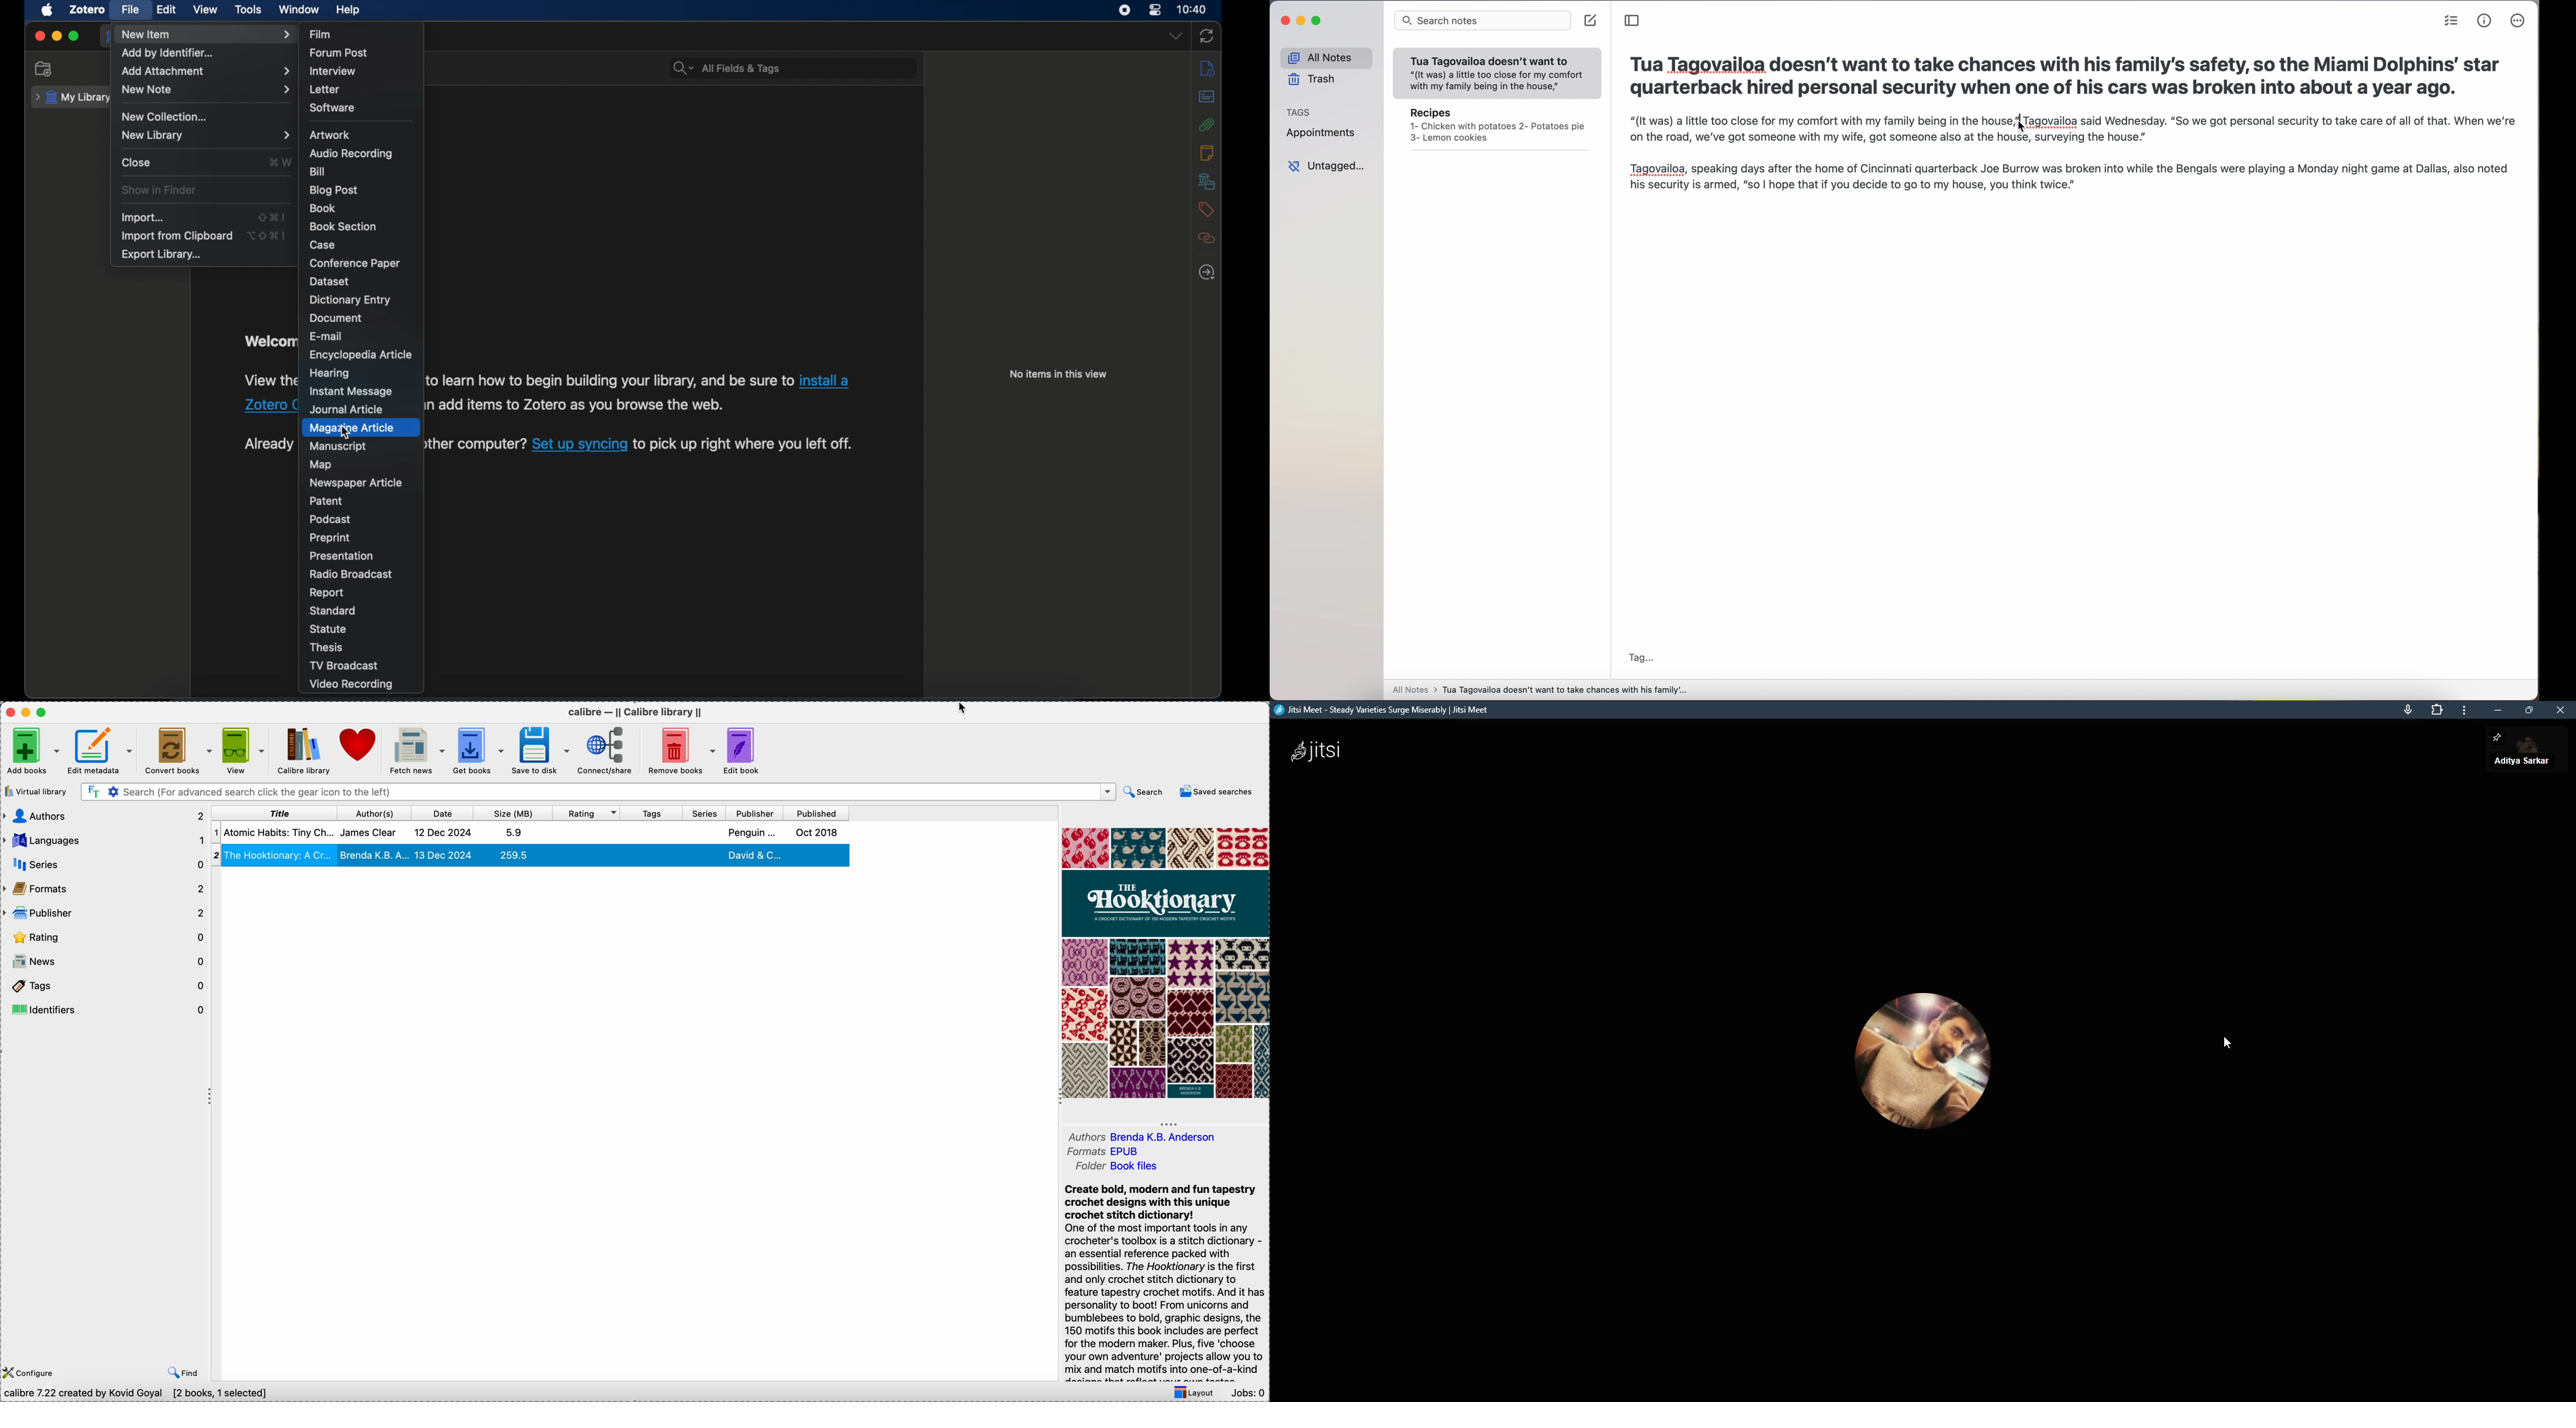 This screenshot has width=2576, height=1428. Describe the element at coordinates (2464, 713) in the screenshot. I see `more` at that location.